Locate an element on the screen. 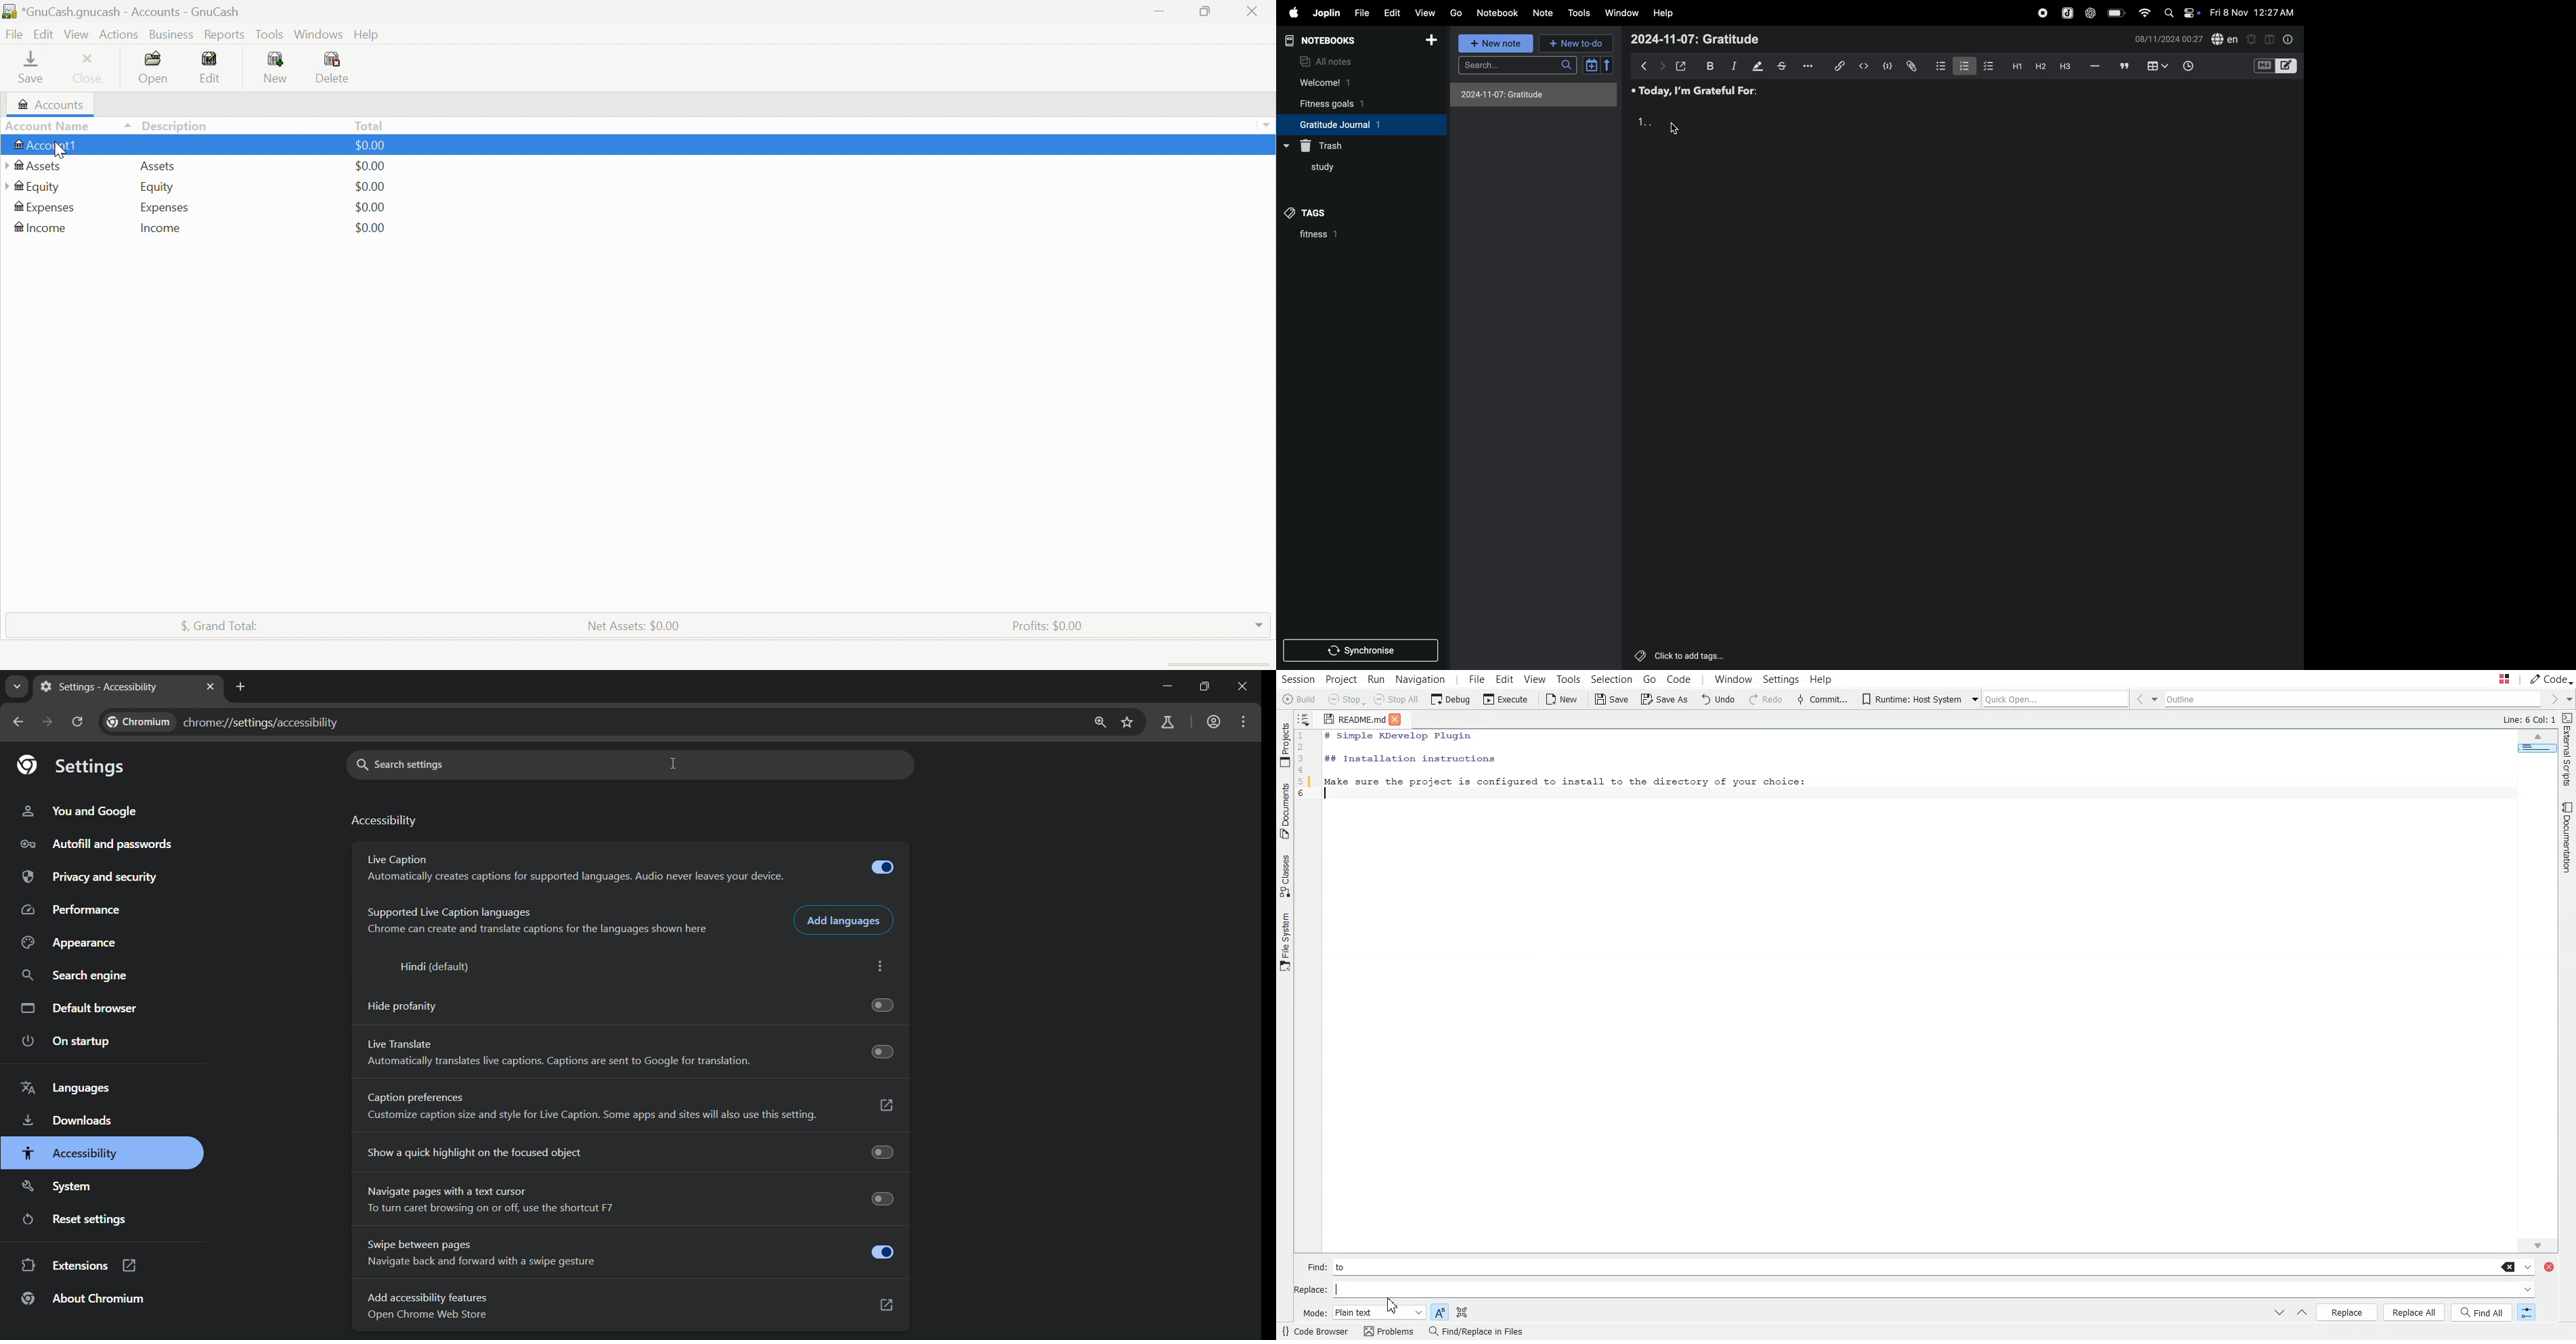 The height and width of the screenshot is (1344, 2576). backward is located at coordinates (1645, 66).